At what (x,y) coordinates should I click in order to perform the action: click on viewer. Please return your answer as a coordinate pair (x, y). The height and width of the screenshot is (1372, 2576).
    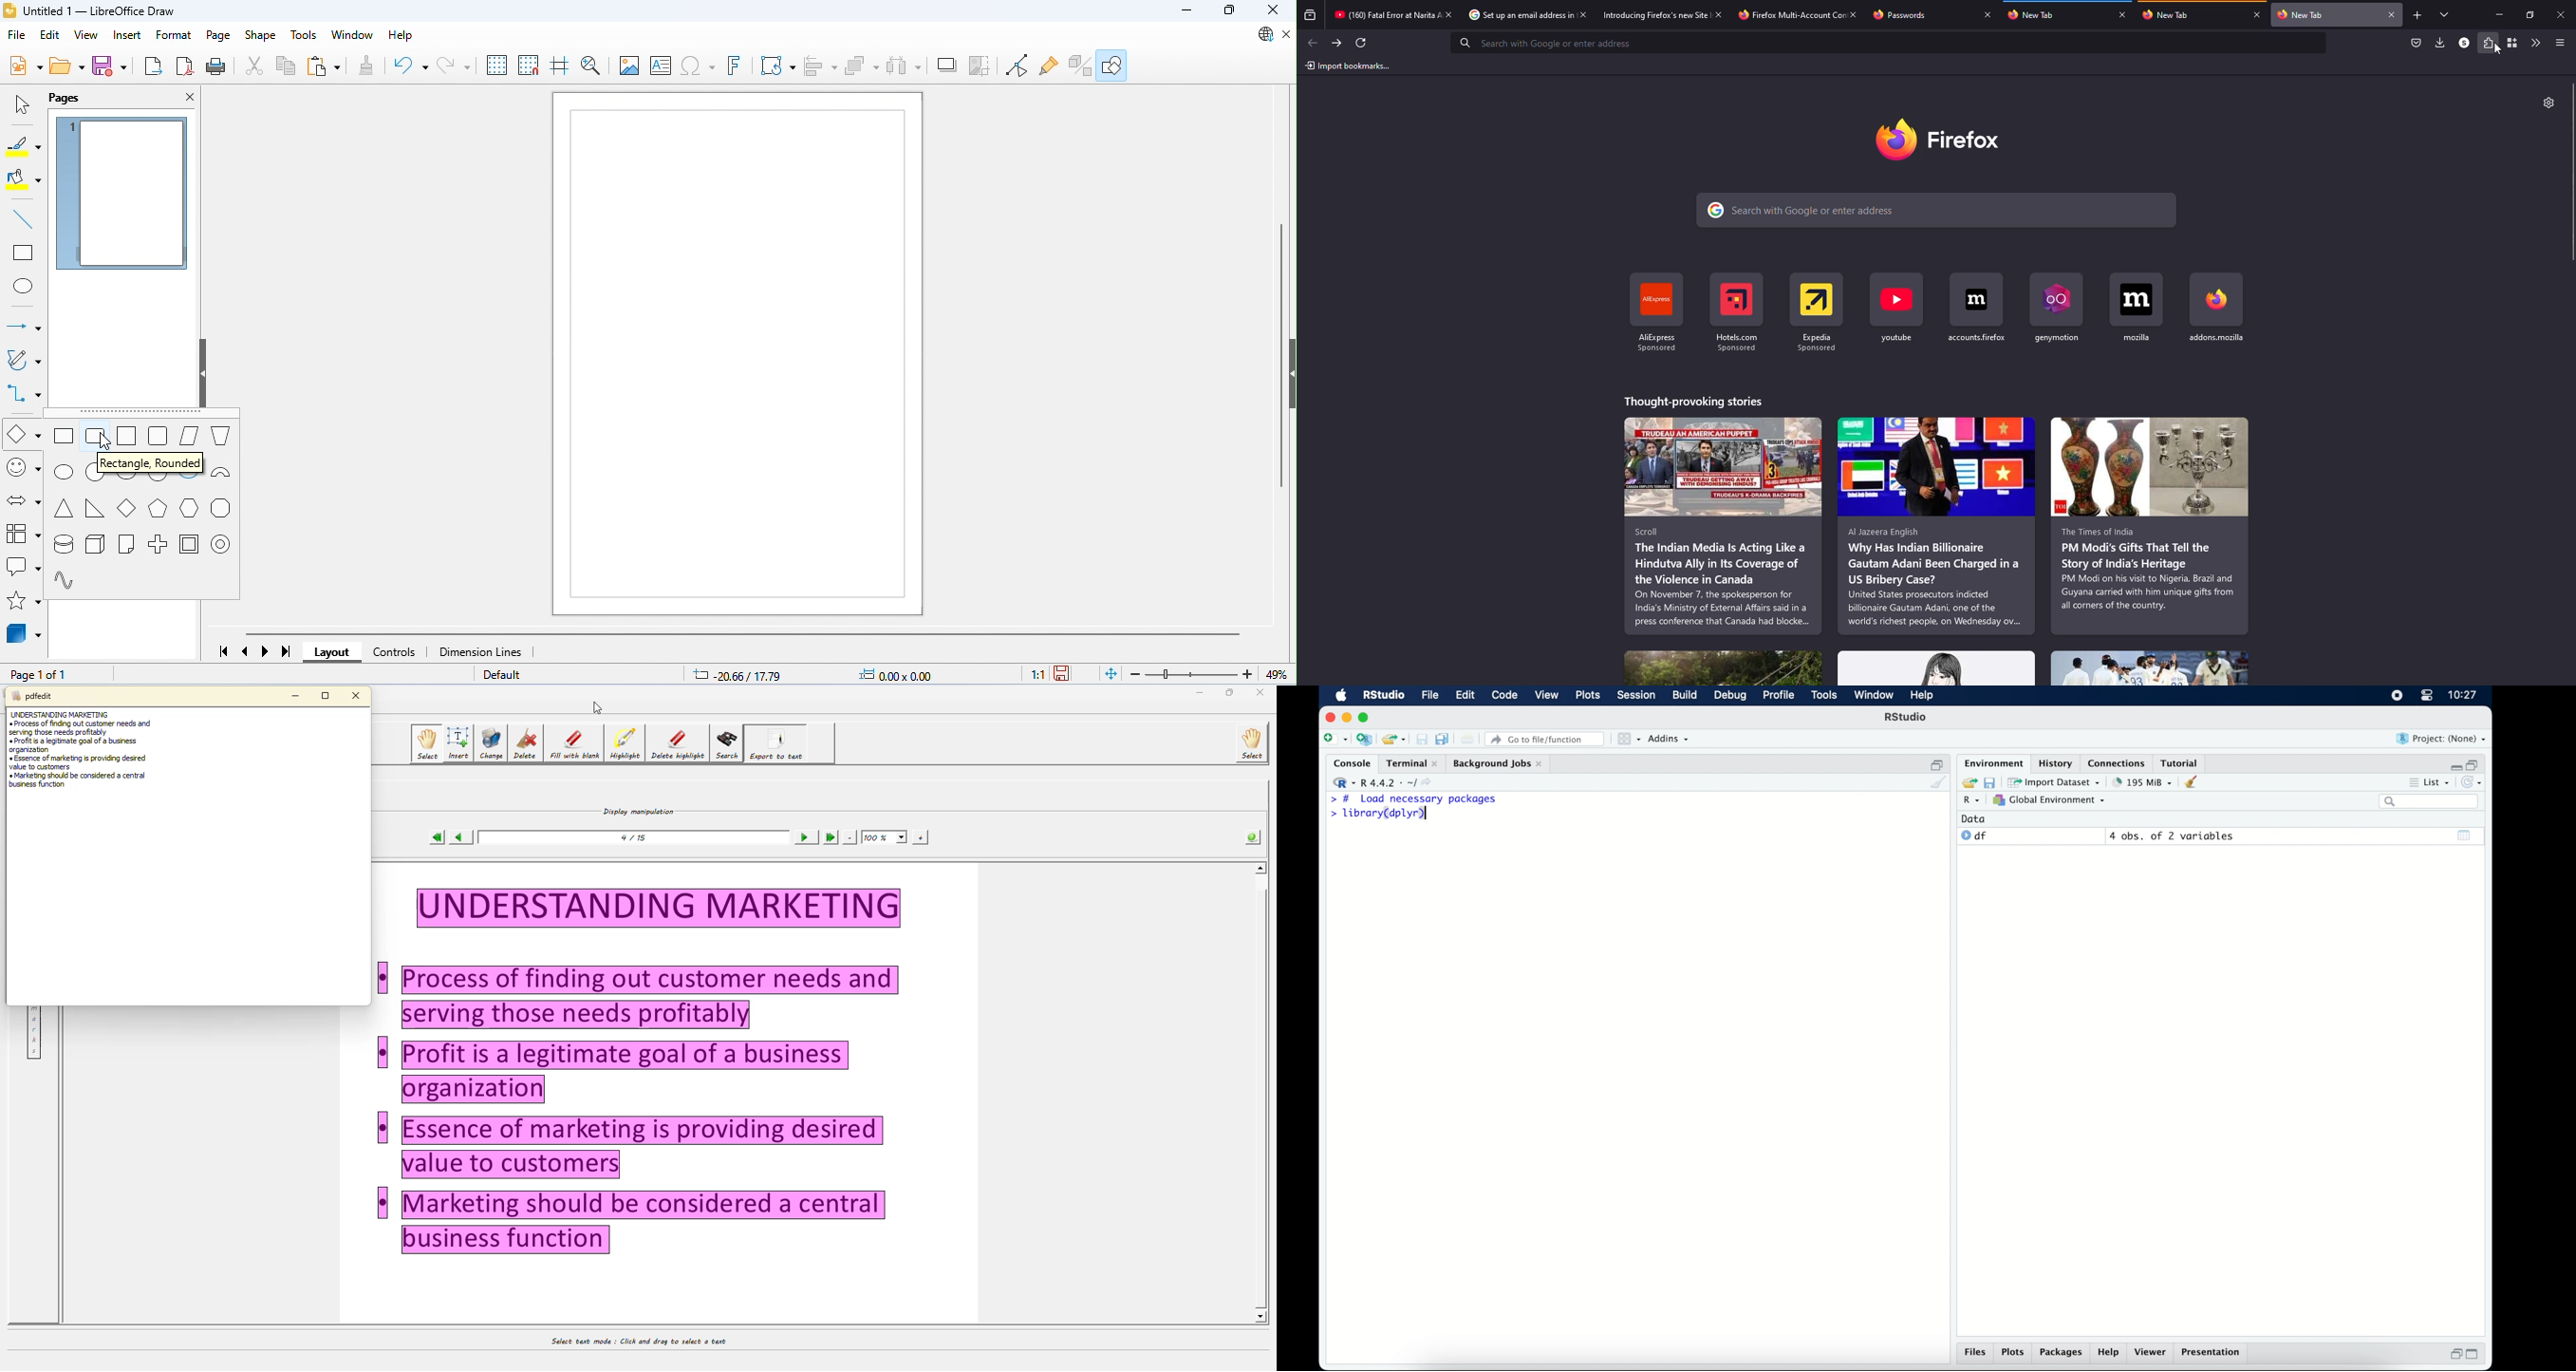
    Looking at the image, I should click on (2153, 1353).